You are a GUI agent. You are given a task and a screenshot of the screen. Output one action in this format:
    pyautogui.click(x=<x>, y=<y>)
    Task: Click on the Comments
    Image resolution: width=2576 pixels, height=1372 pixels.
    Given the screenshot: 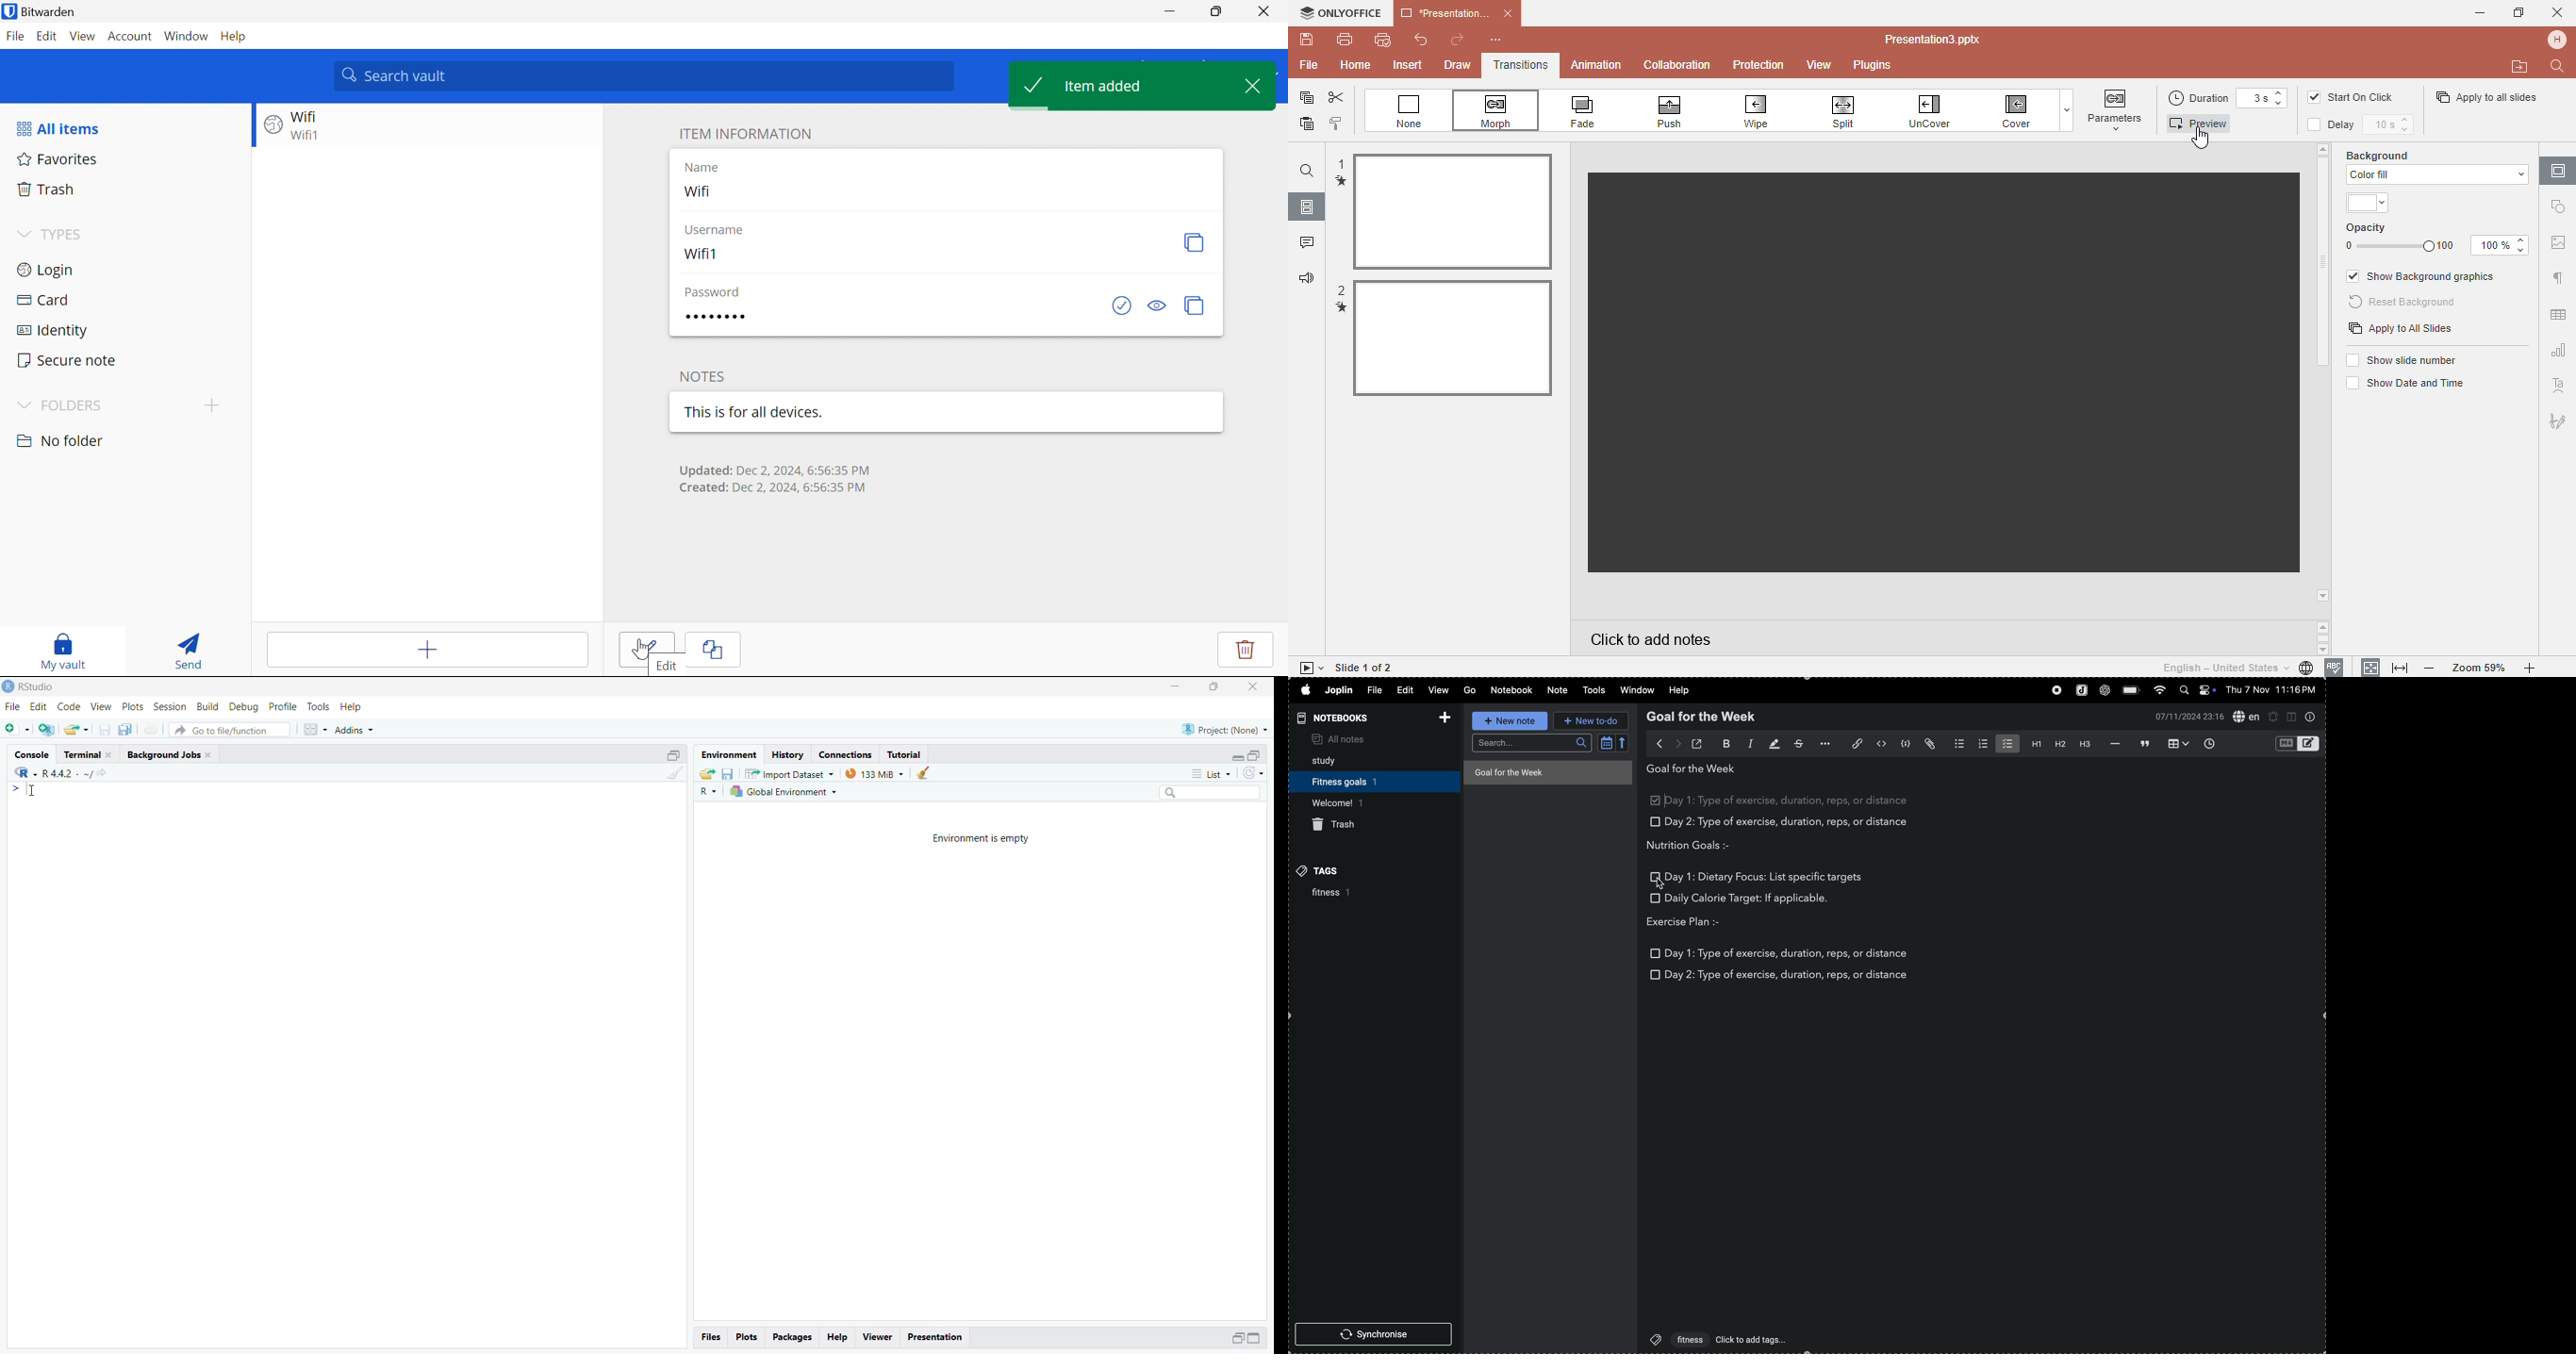 What is the action you would take?
    pyautogui.click(x=1306, y=244)
    